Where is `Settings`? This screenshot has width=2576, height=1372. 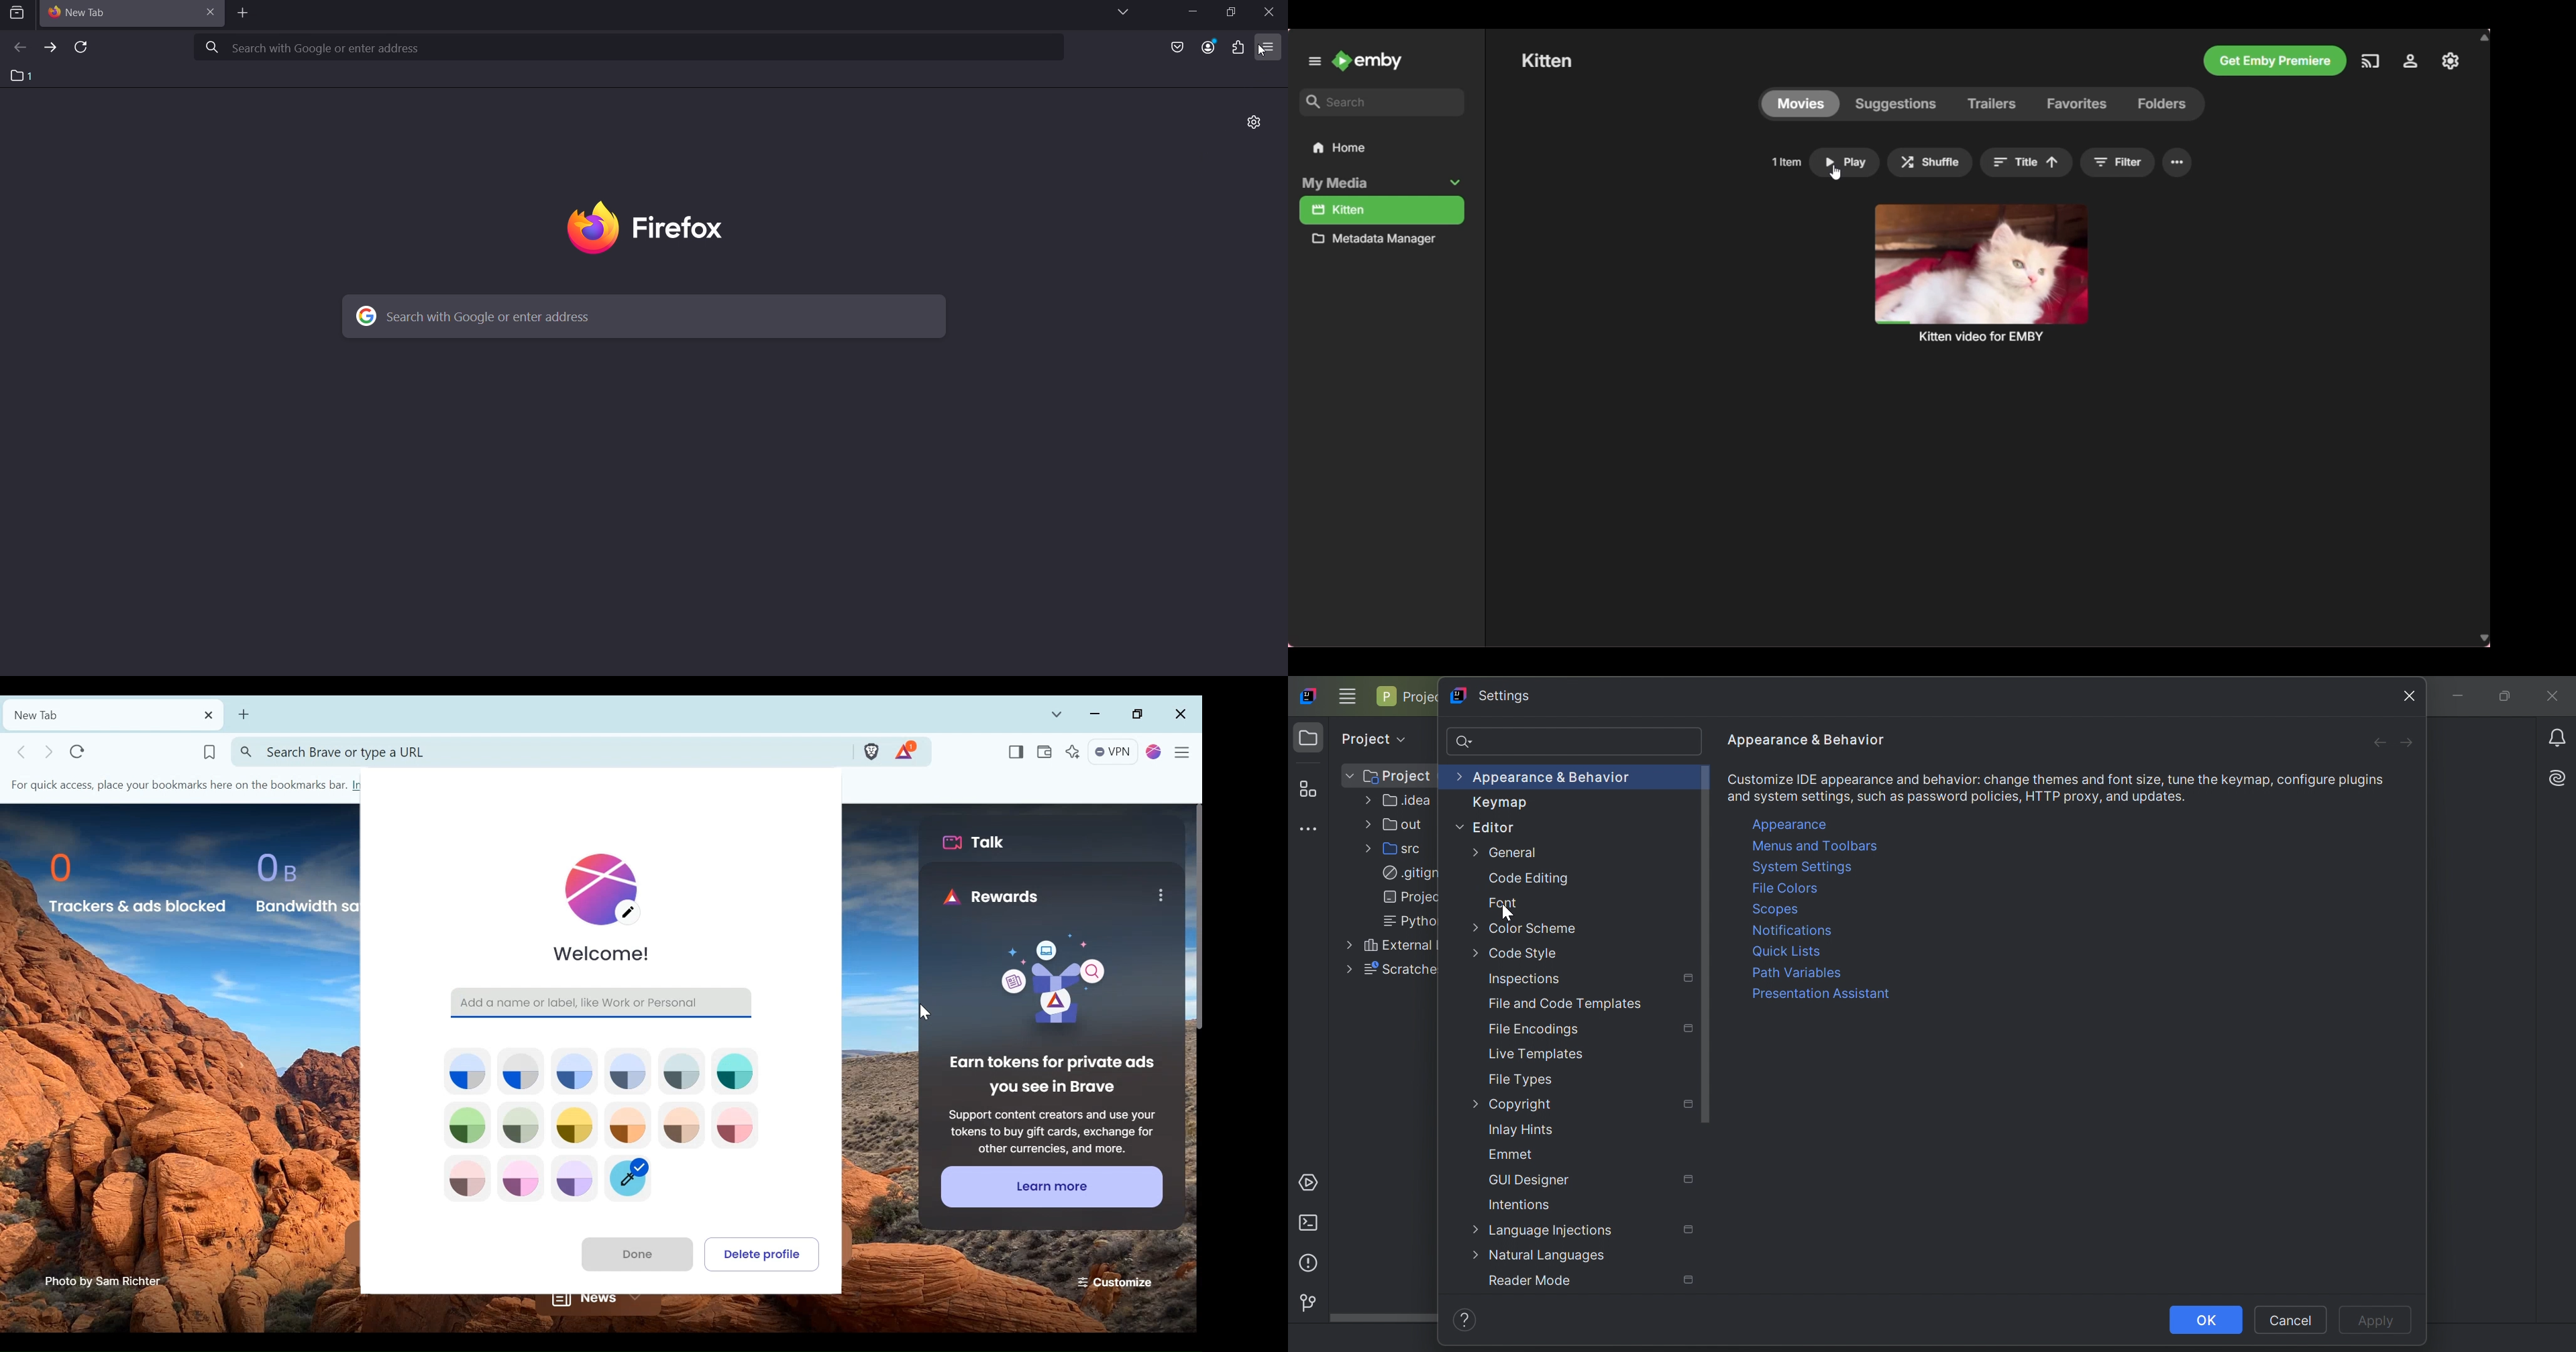
Settings is located at coordinates (113, 714).